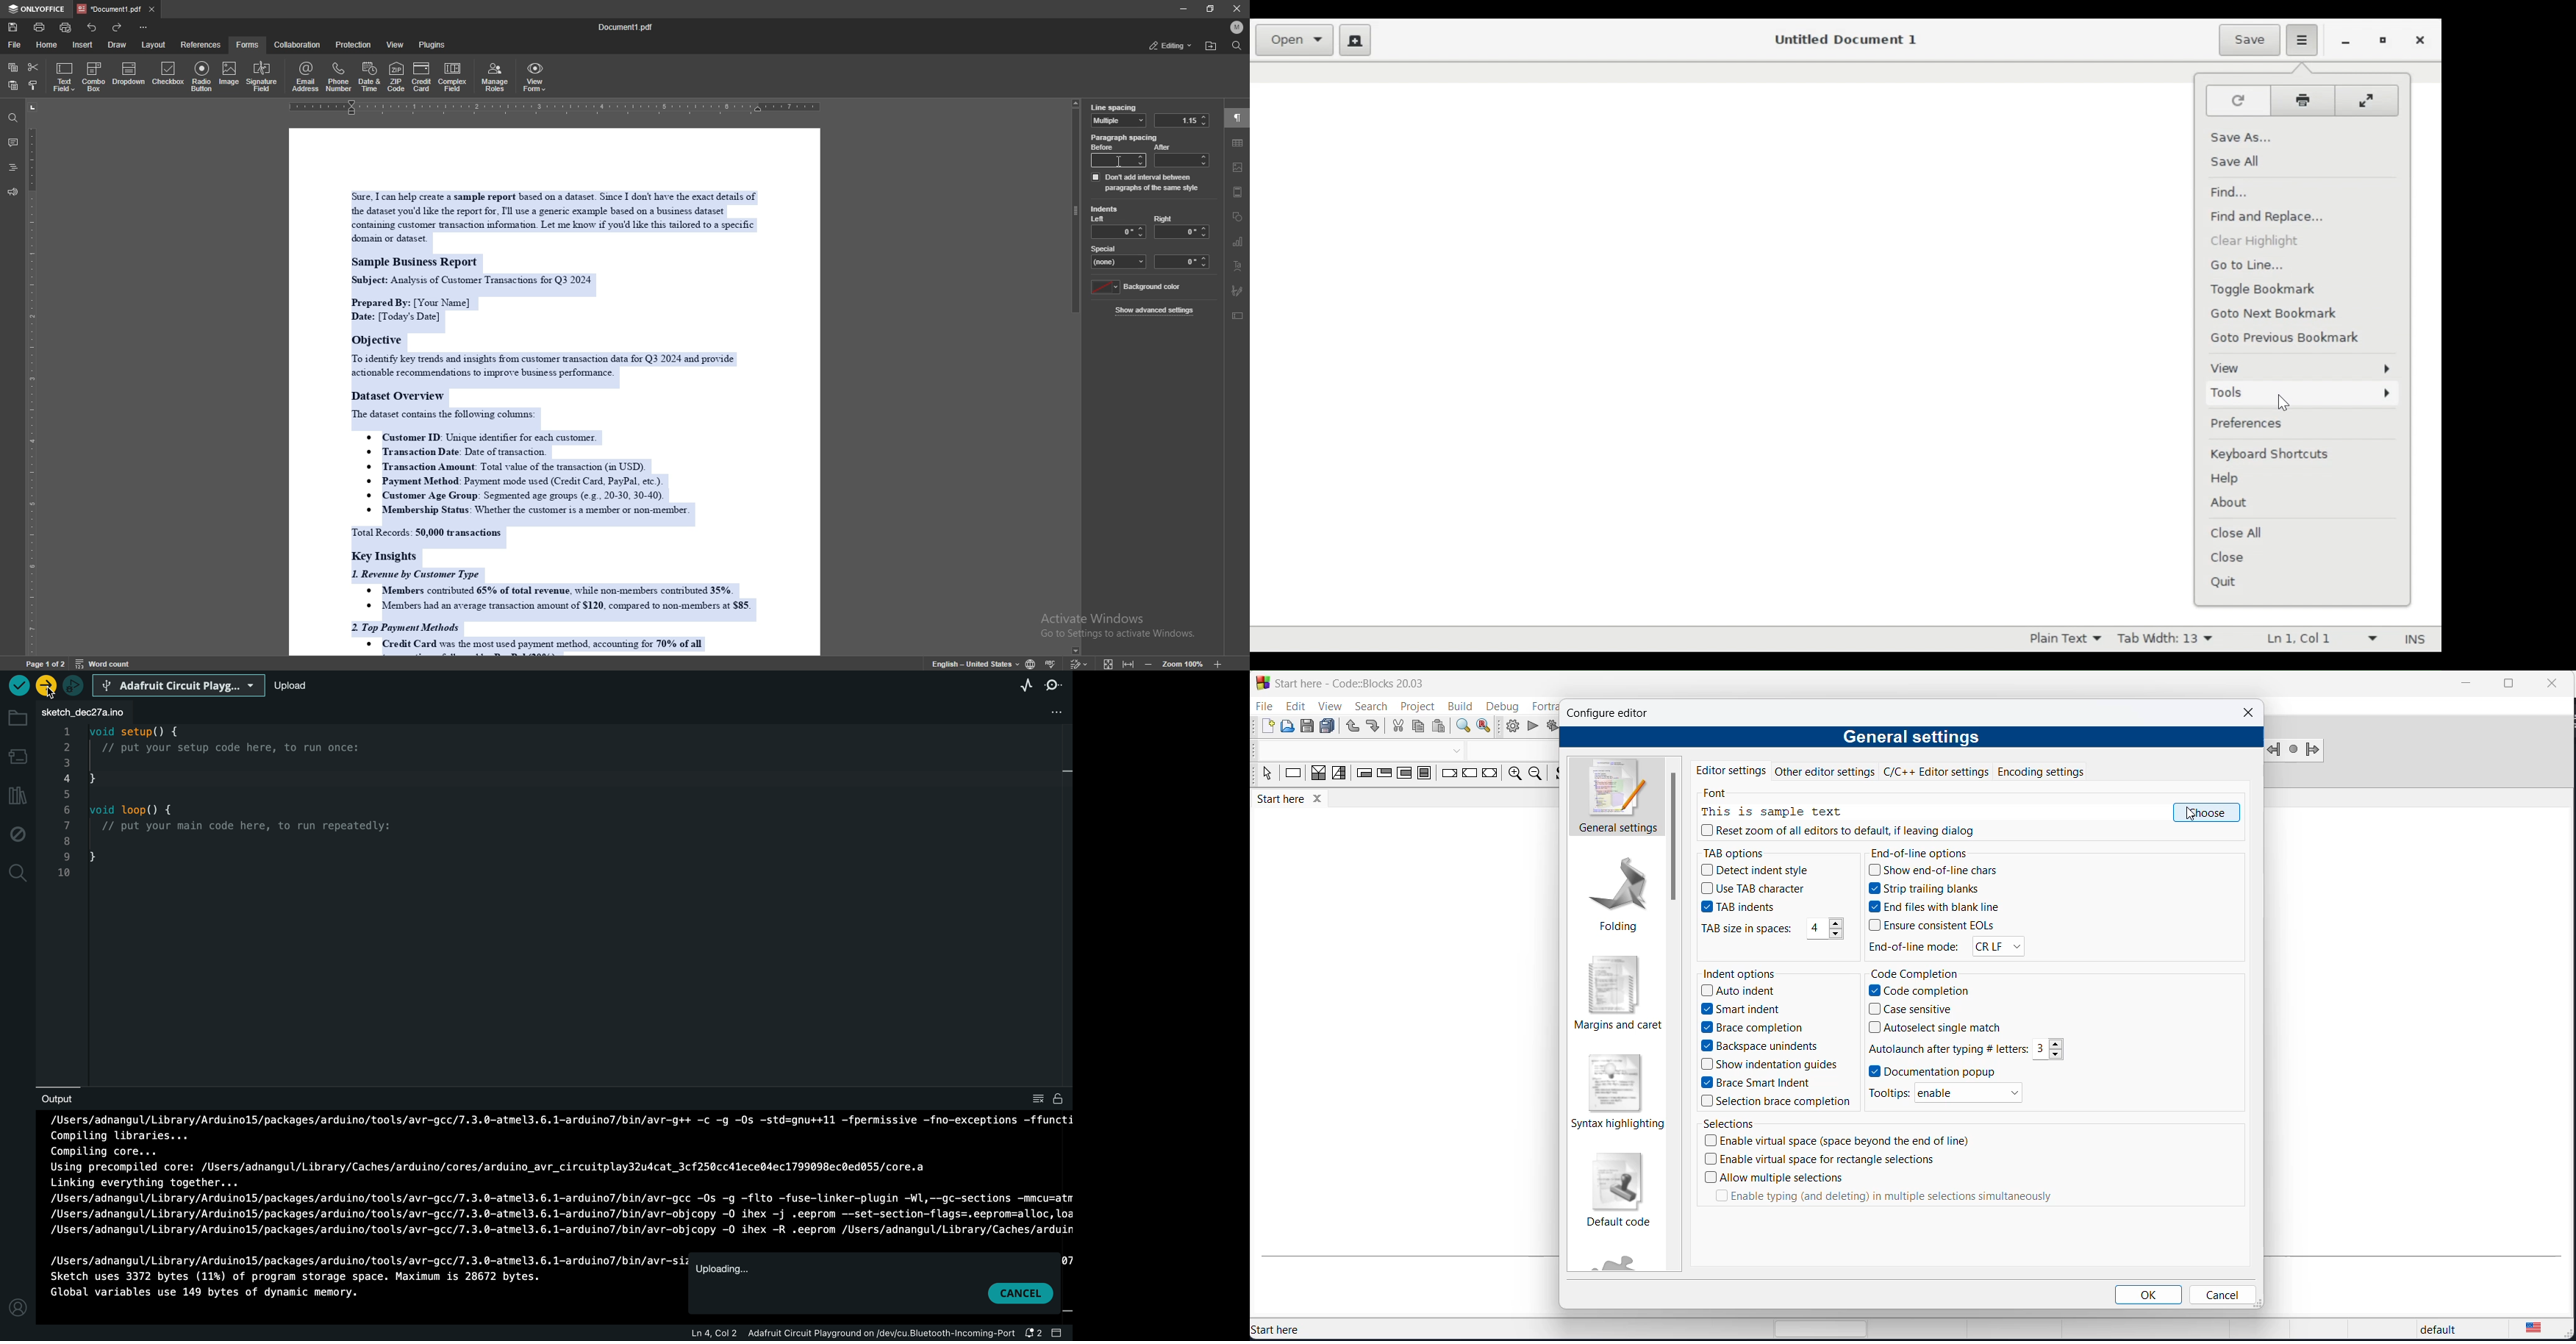 This screenshot has width=2576, height=1344. Describe the element at coordinates (2150, 1295) in the screenshot. I see `ok` at that location.